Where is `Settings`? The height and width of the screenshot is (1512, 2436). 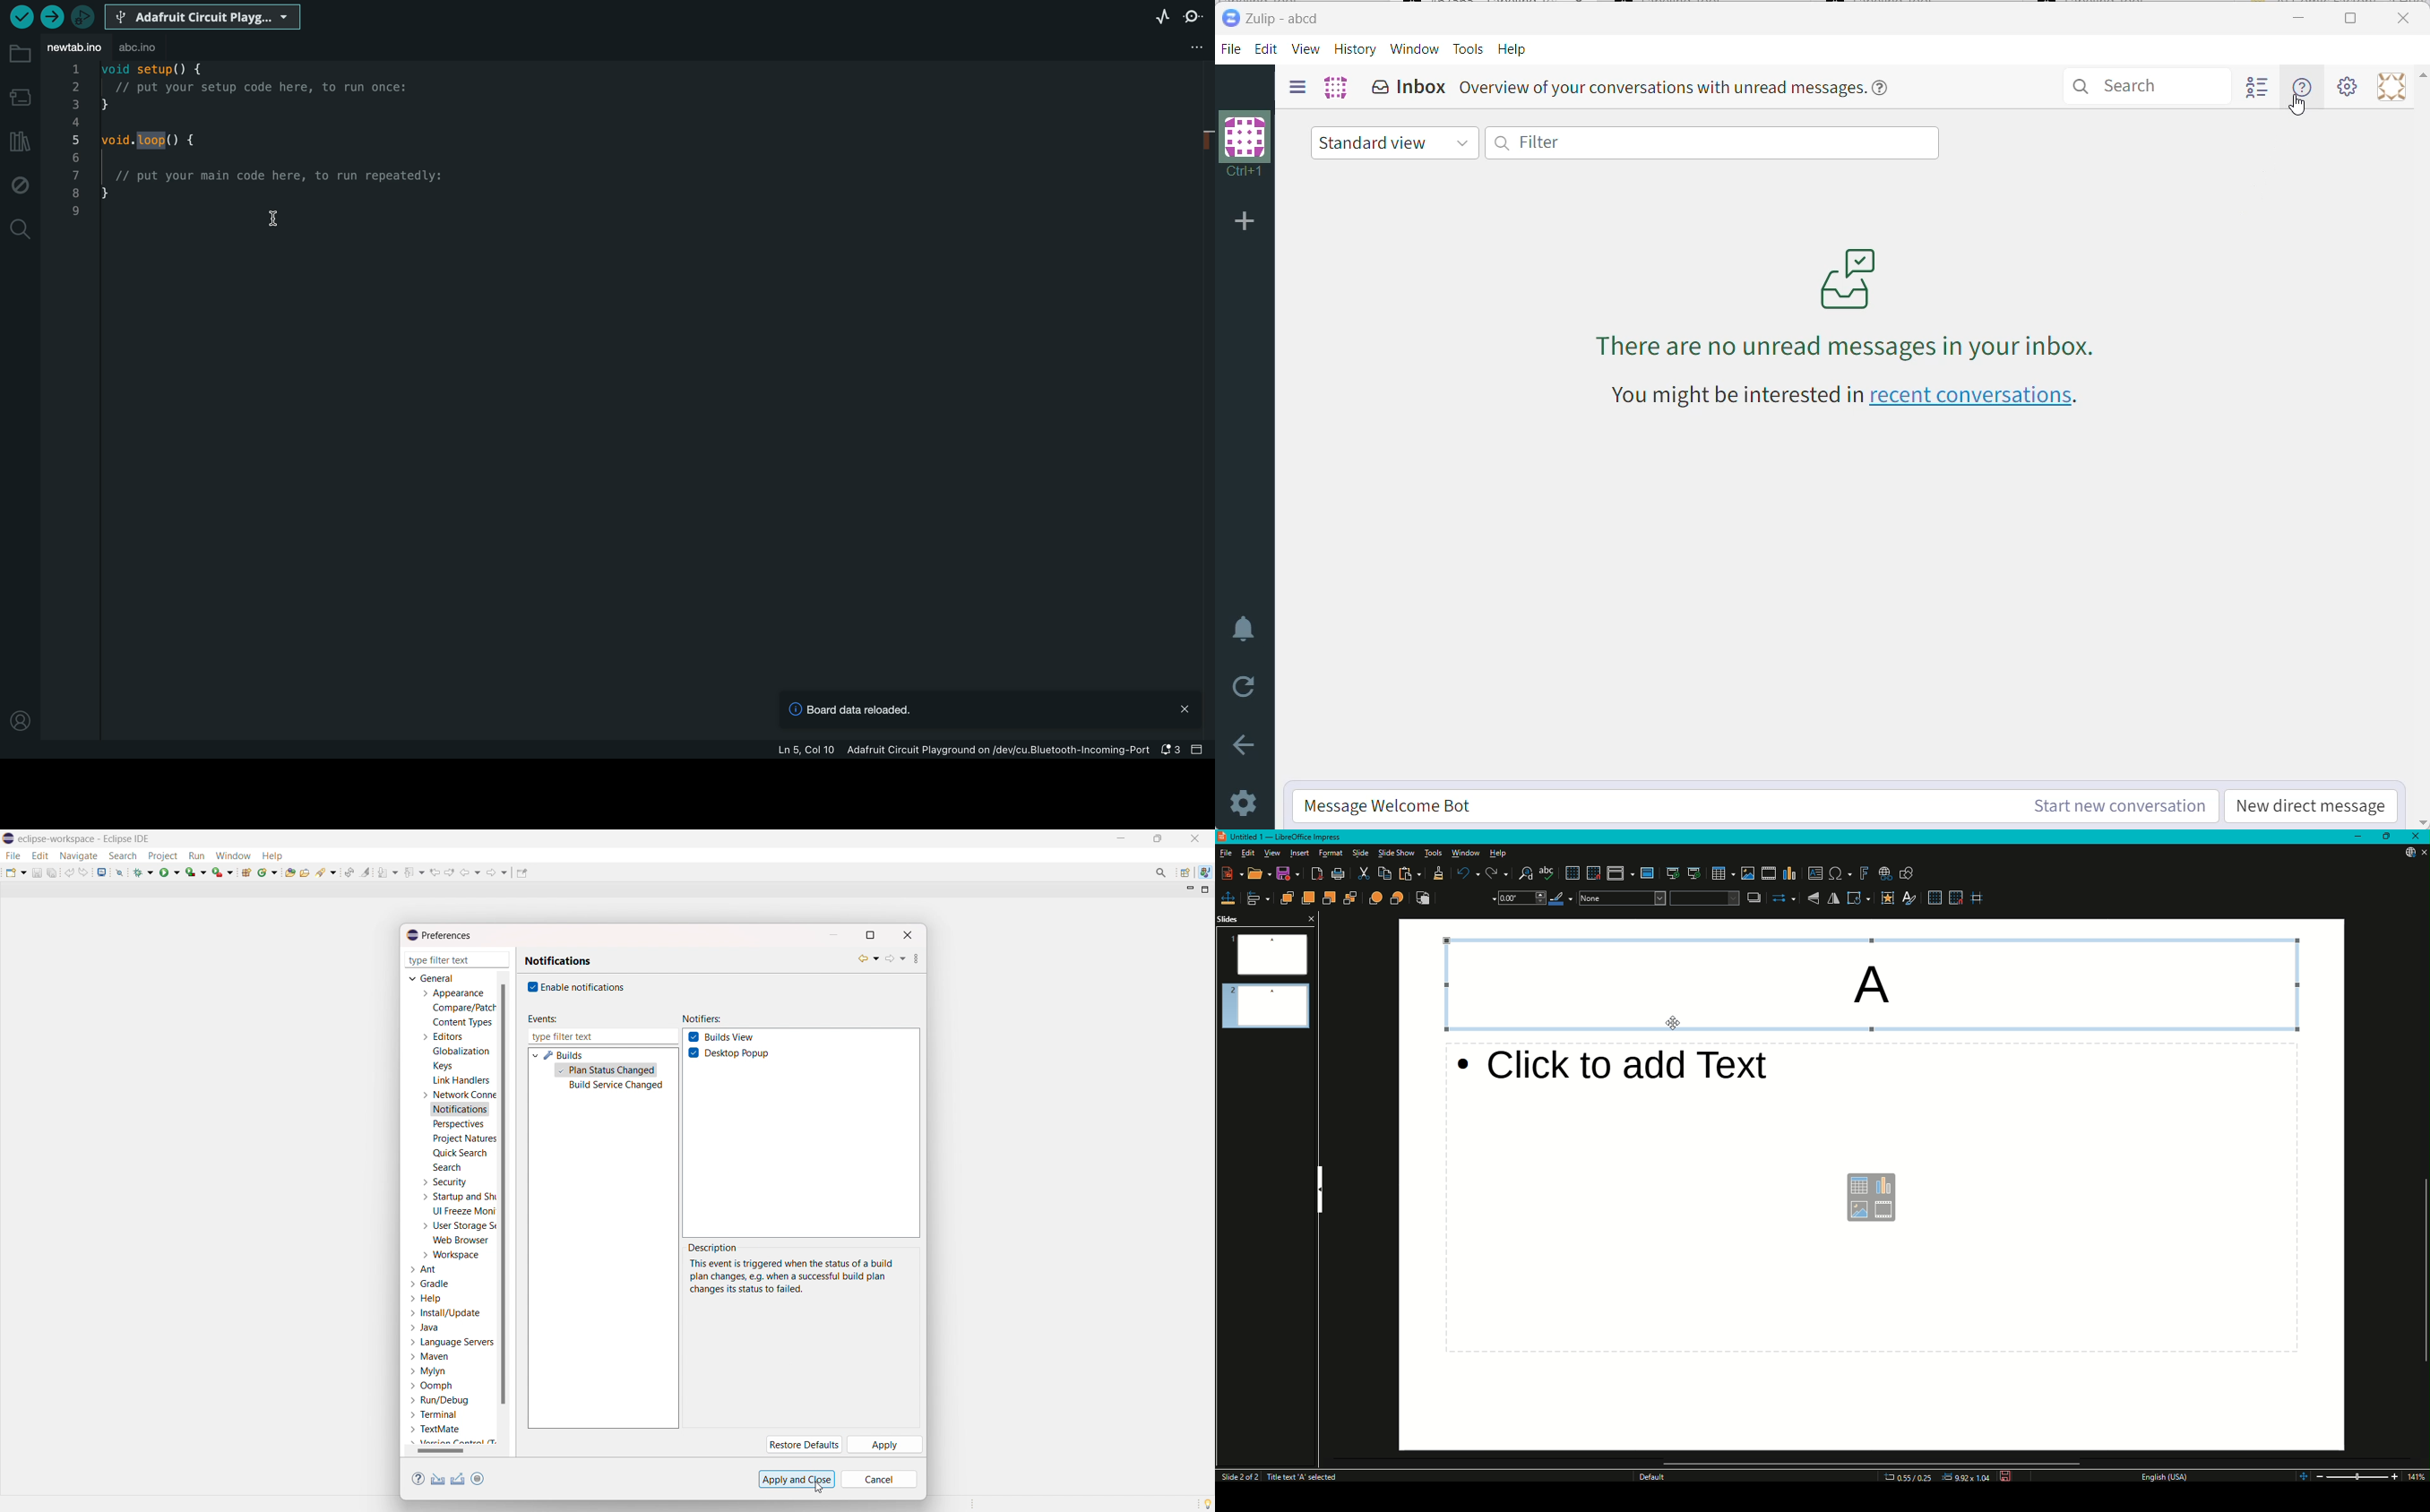
Settings is located at coordinates (1245, 805).